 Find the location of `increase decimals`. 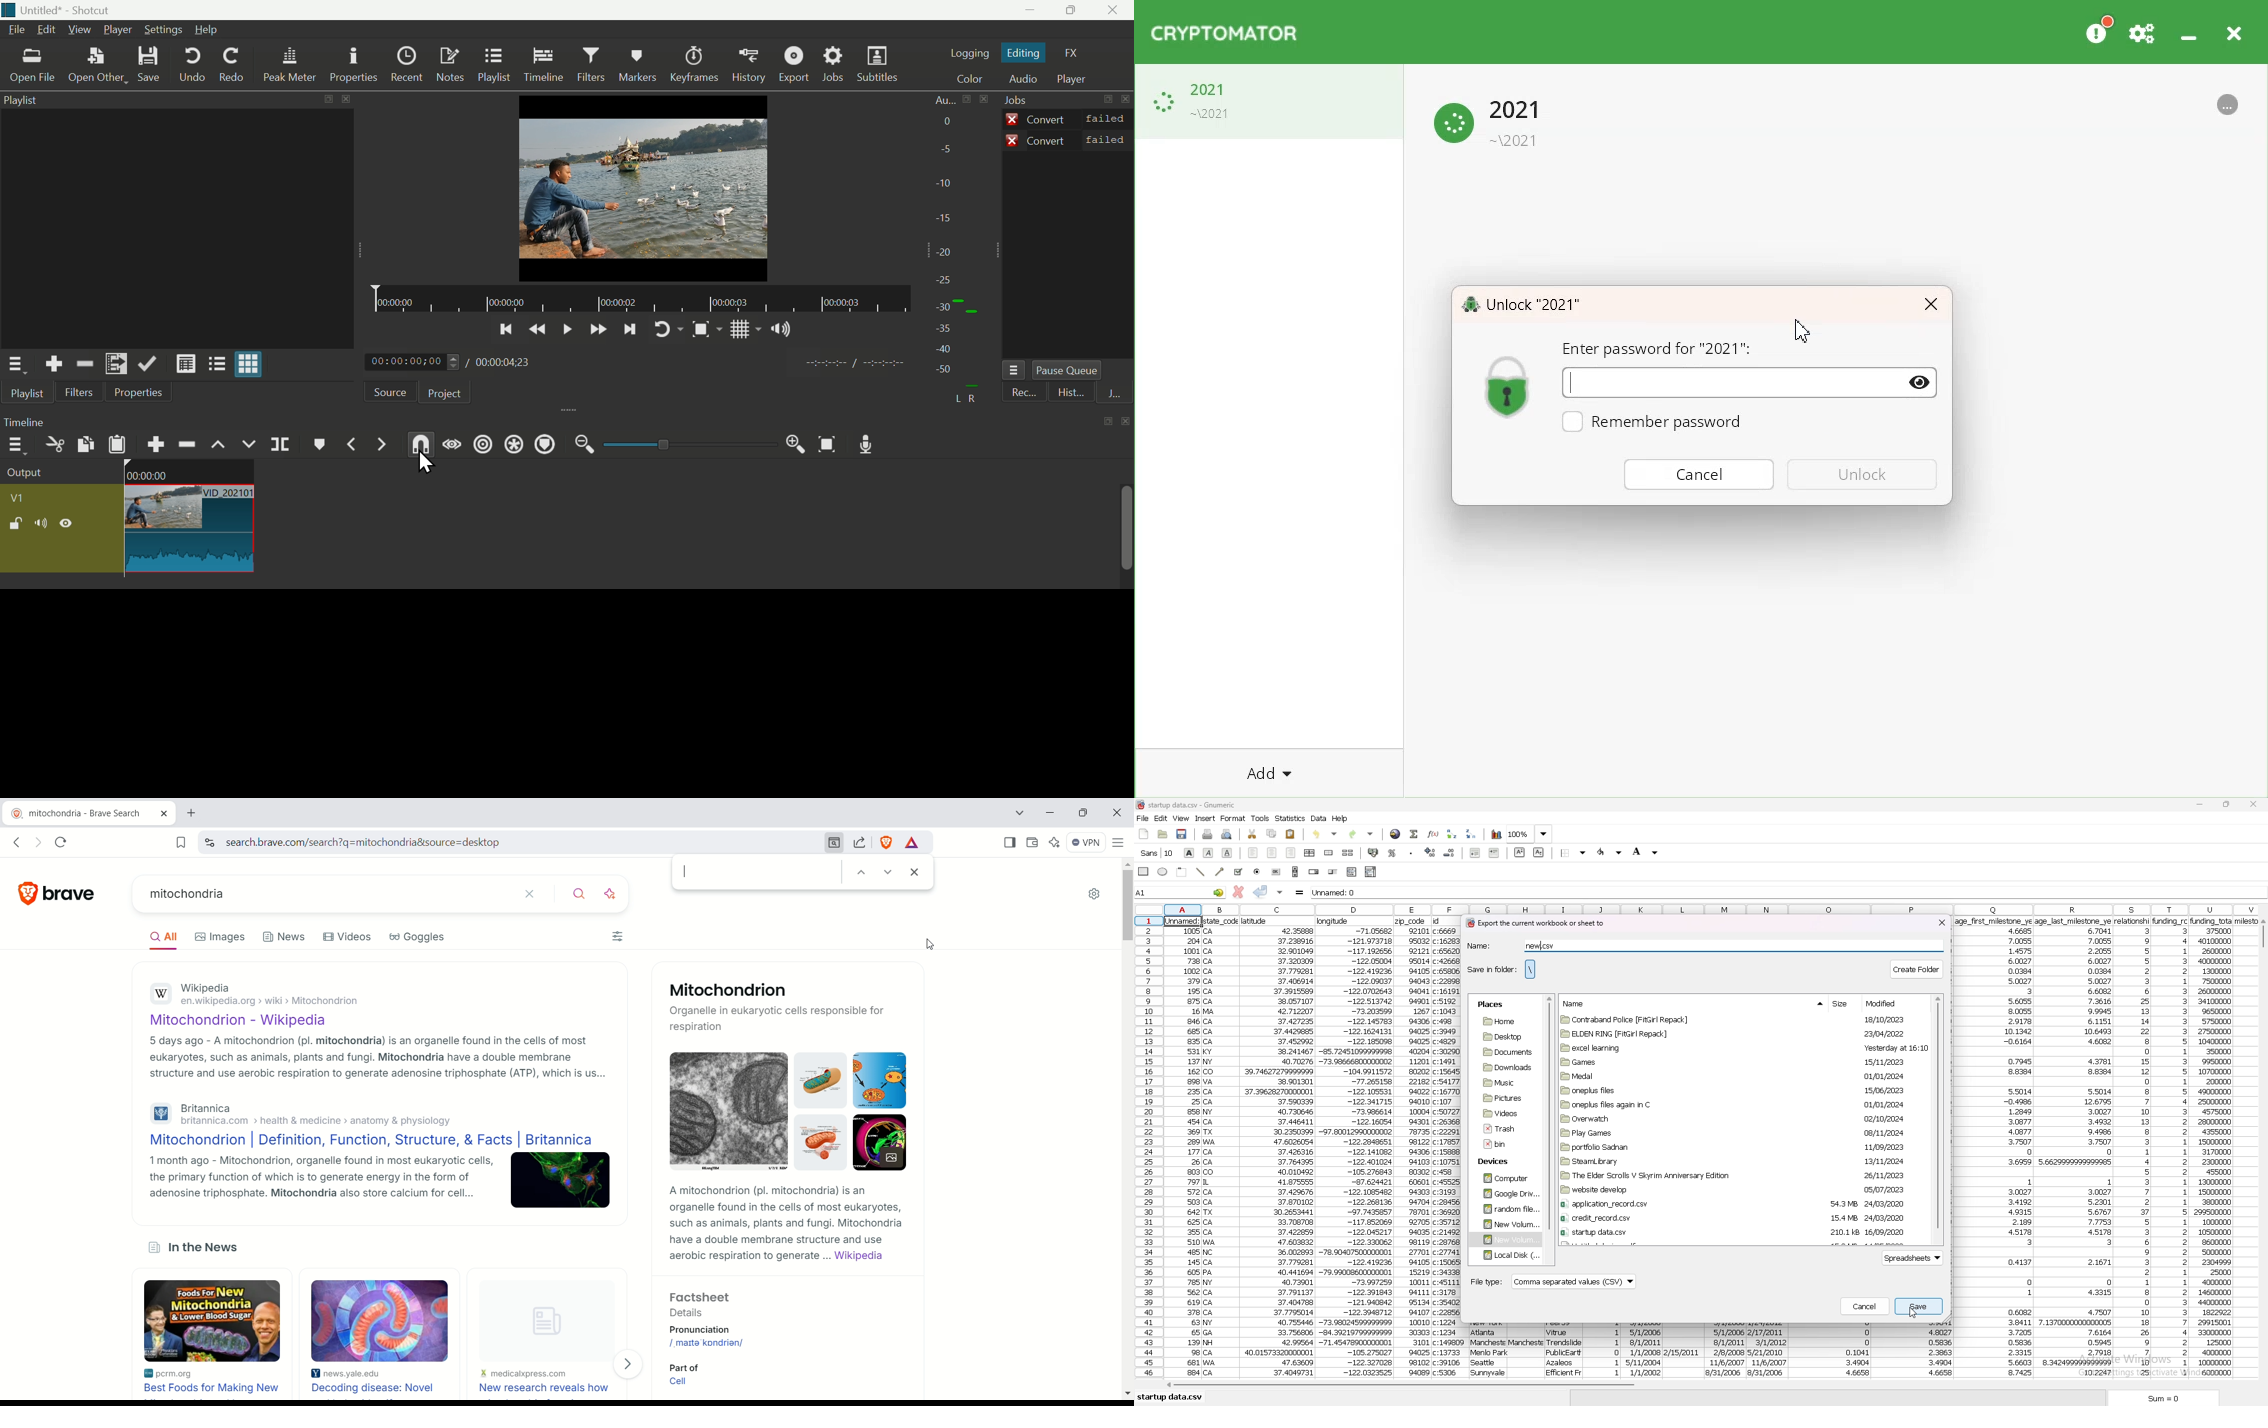

increase decimals is located at coordinates (1430, 852).